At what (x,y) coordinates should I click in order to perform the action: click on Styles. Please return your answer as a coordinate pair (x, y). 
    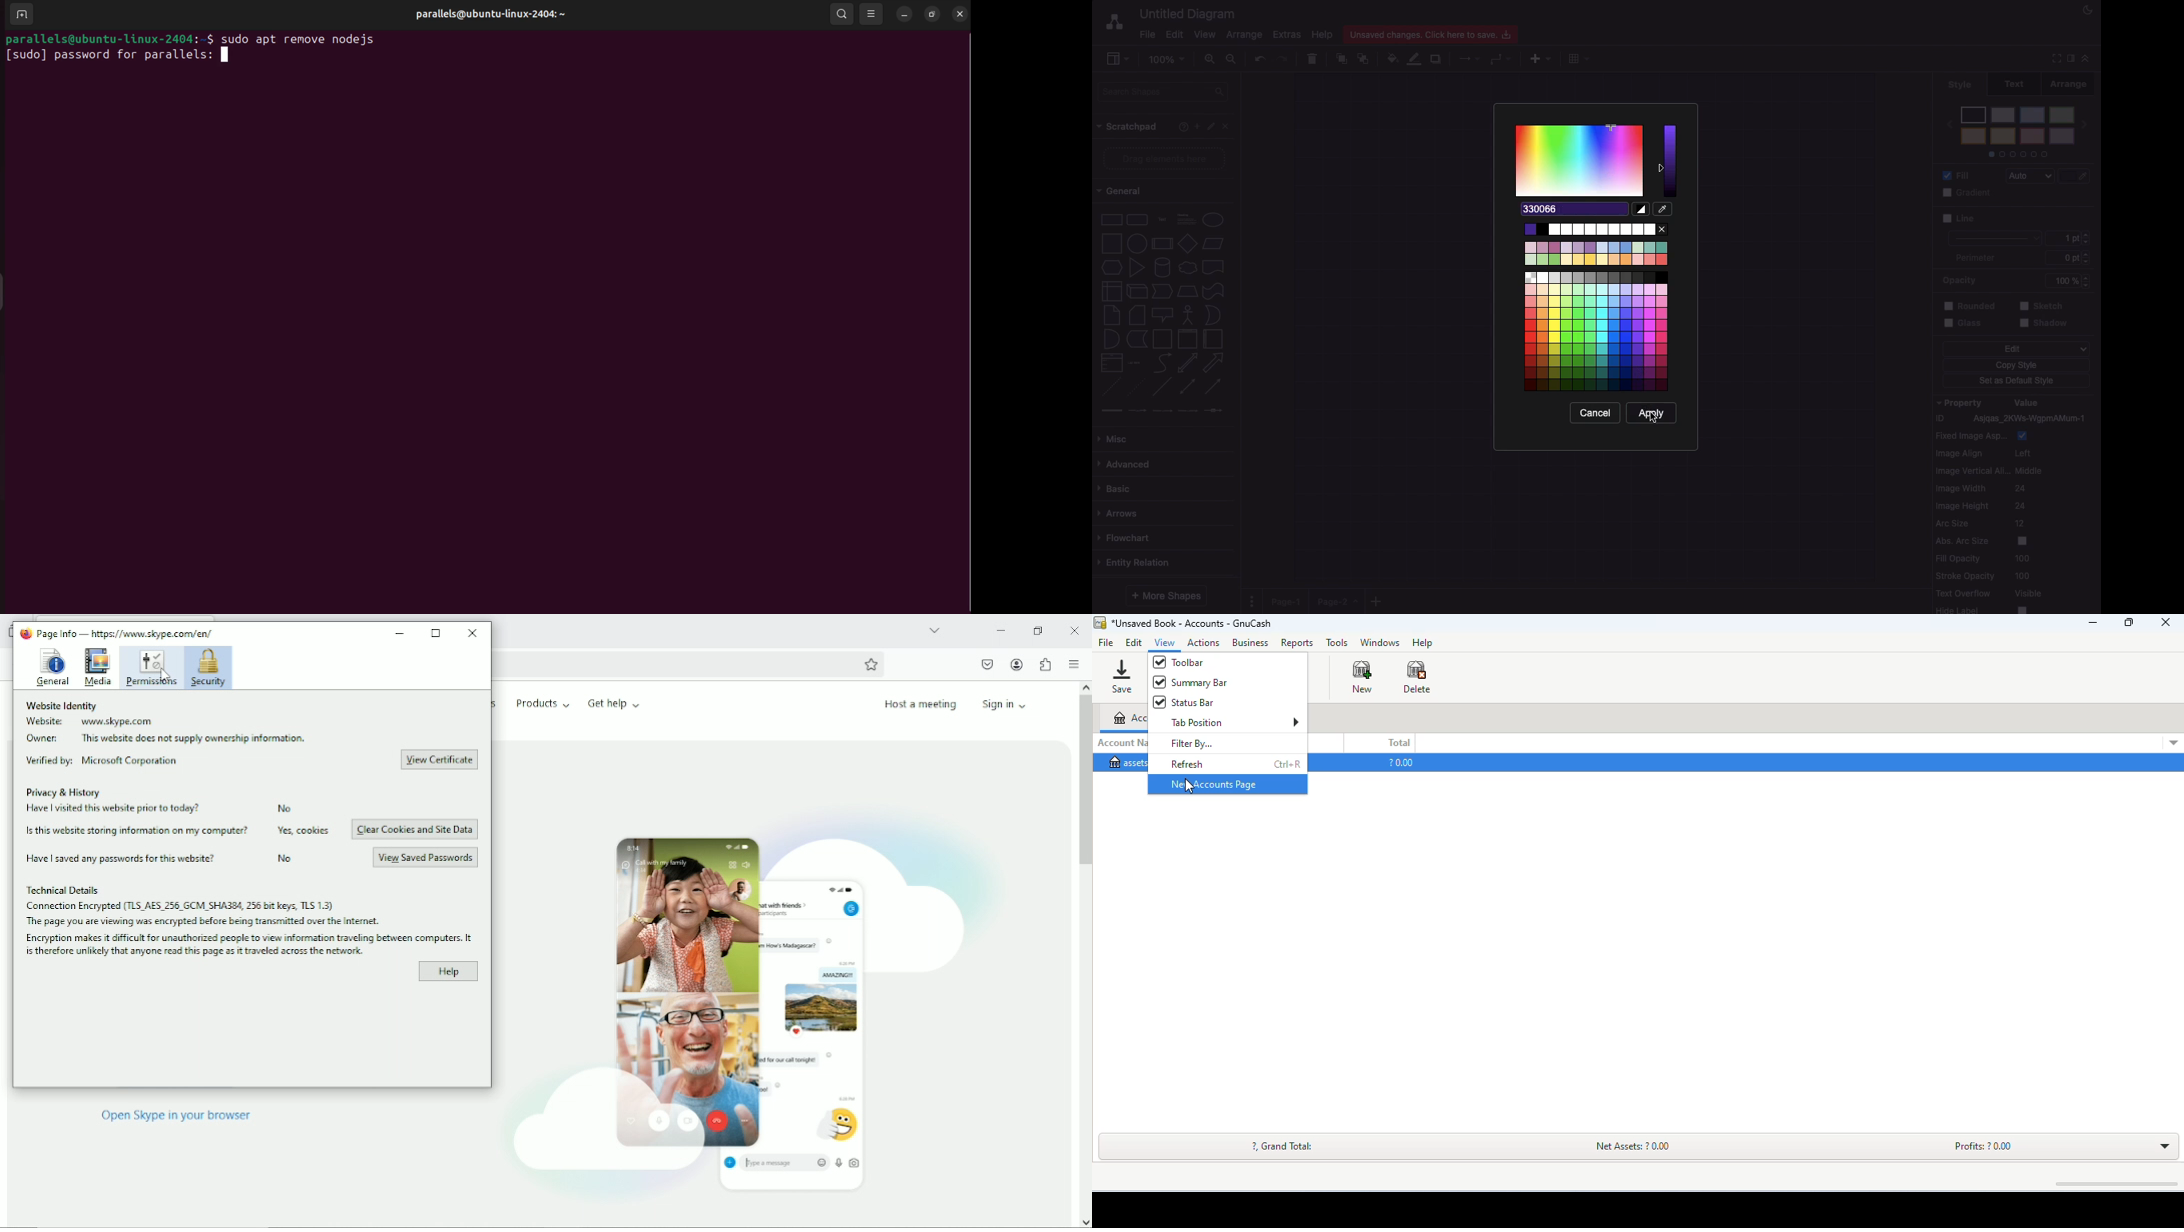
    Looking at the image, I should click on (2018, 130).